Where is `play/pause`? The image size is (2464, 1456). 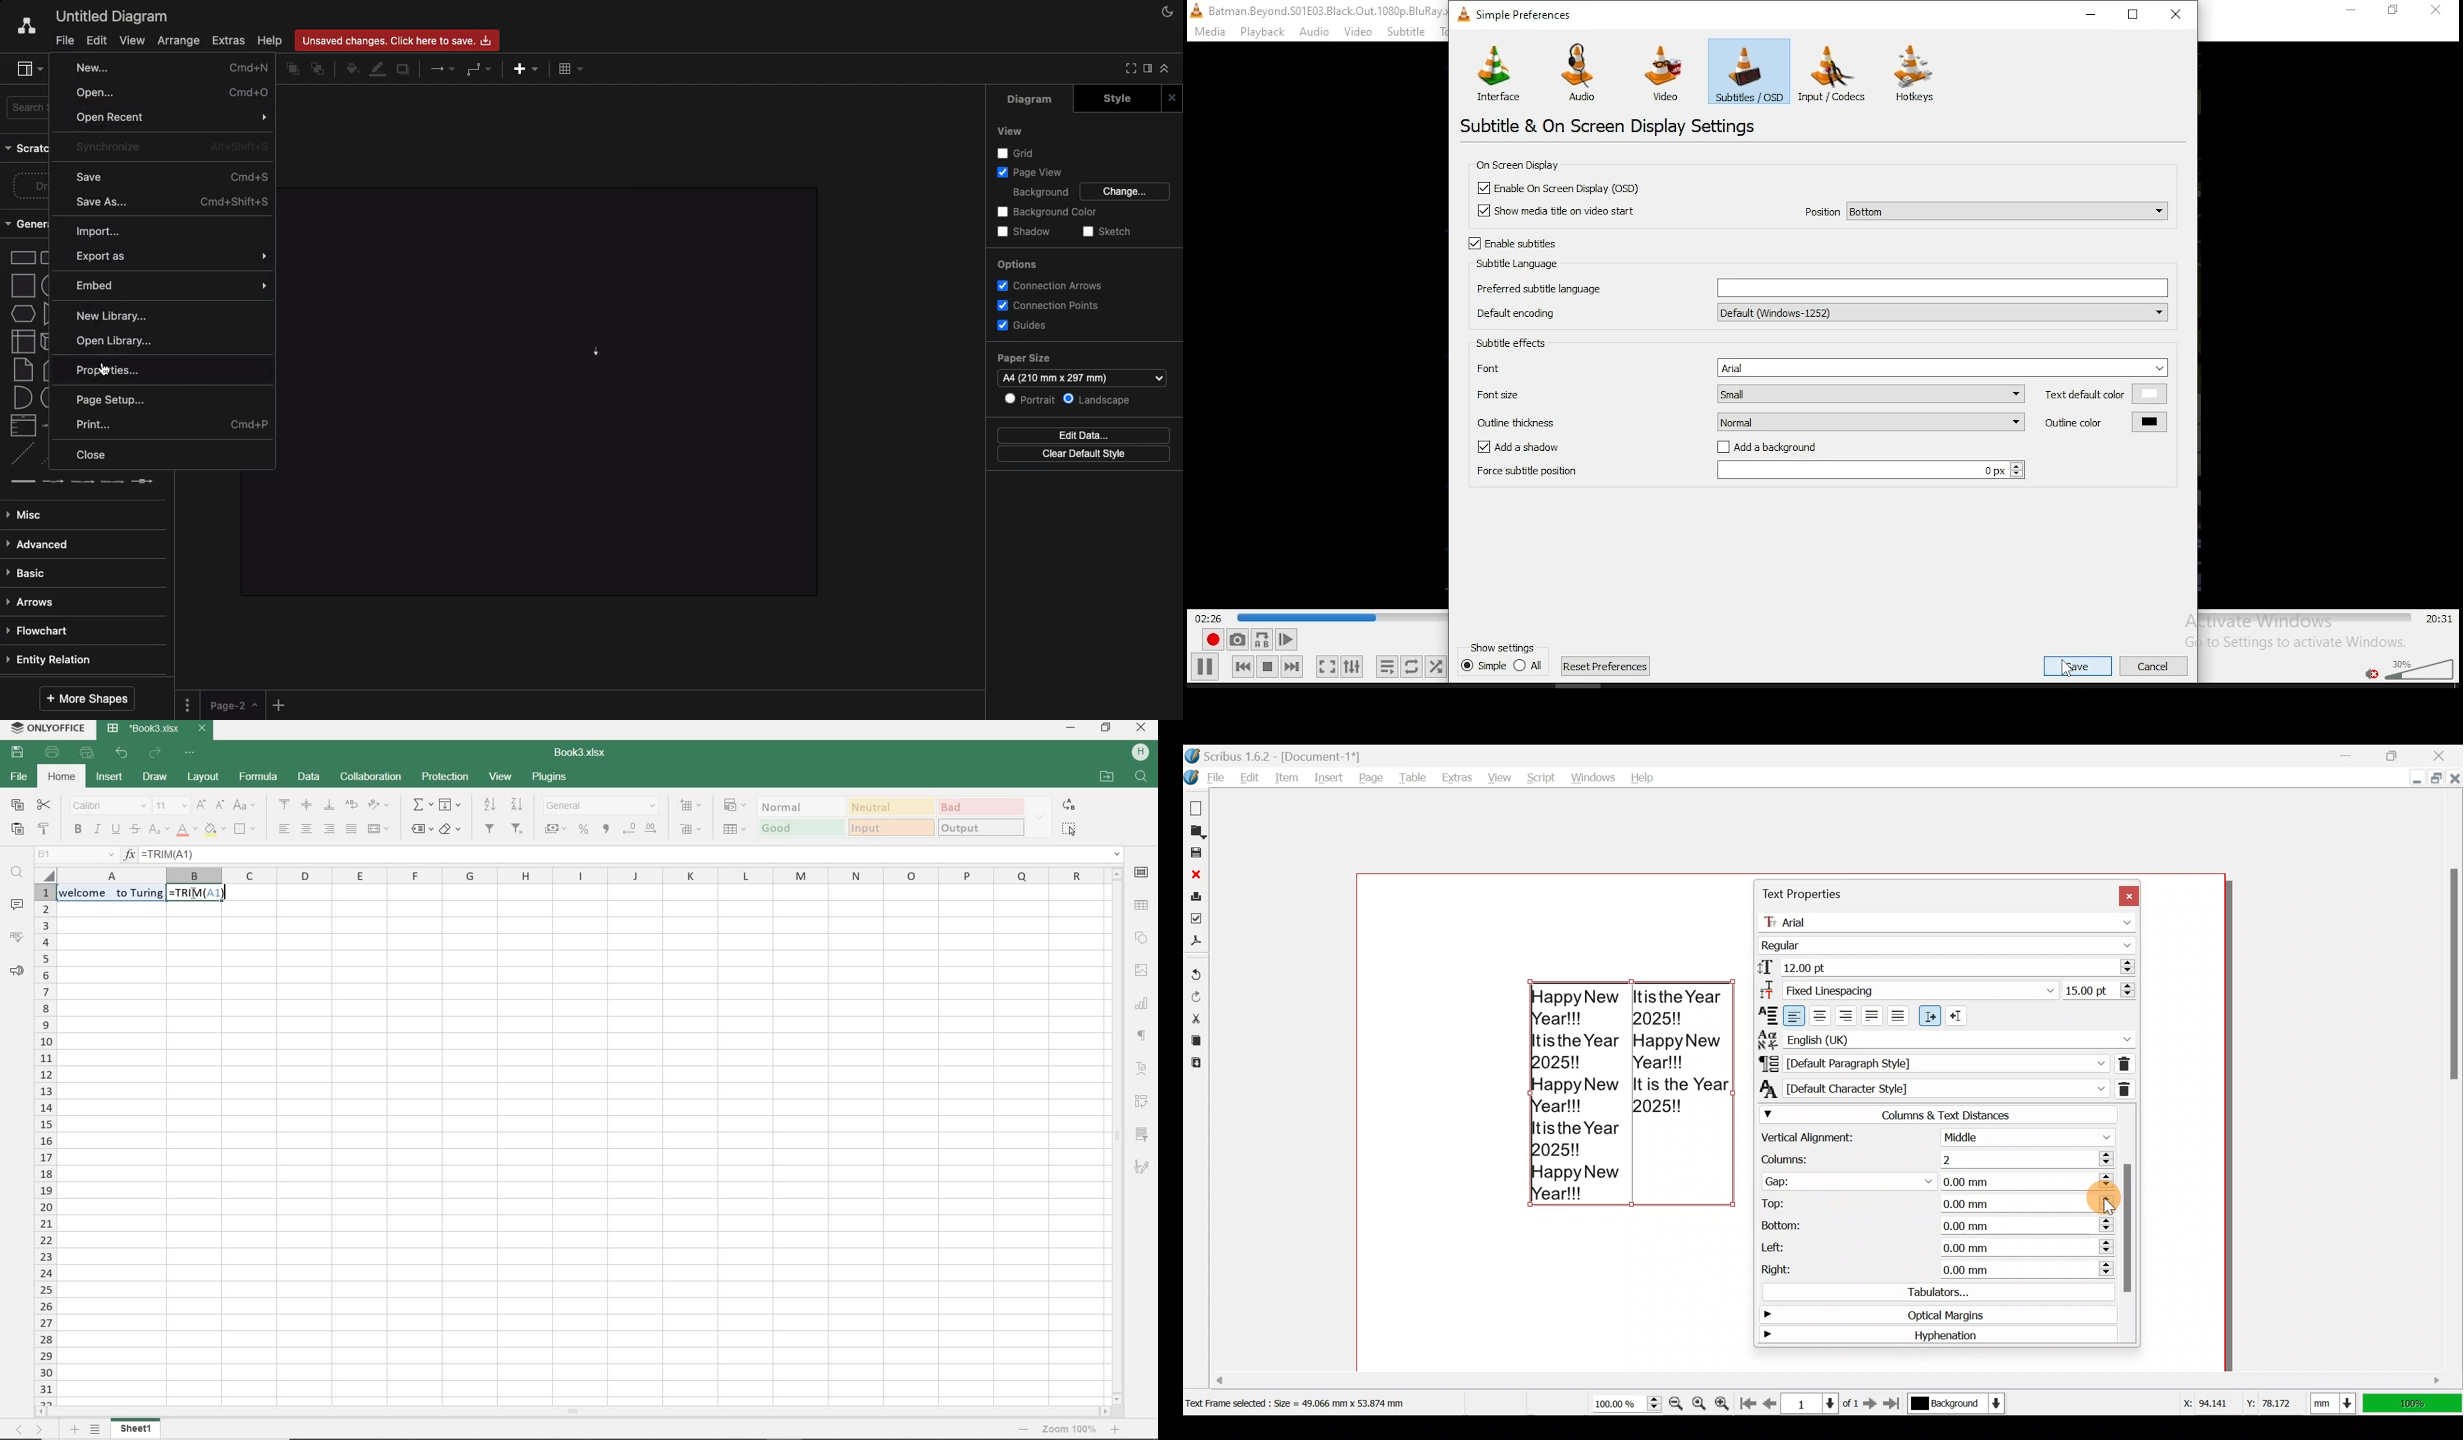 play/pause is located at coordinates (1206, 666).